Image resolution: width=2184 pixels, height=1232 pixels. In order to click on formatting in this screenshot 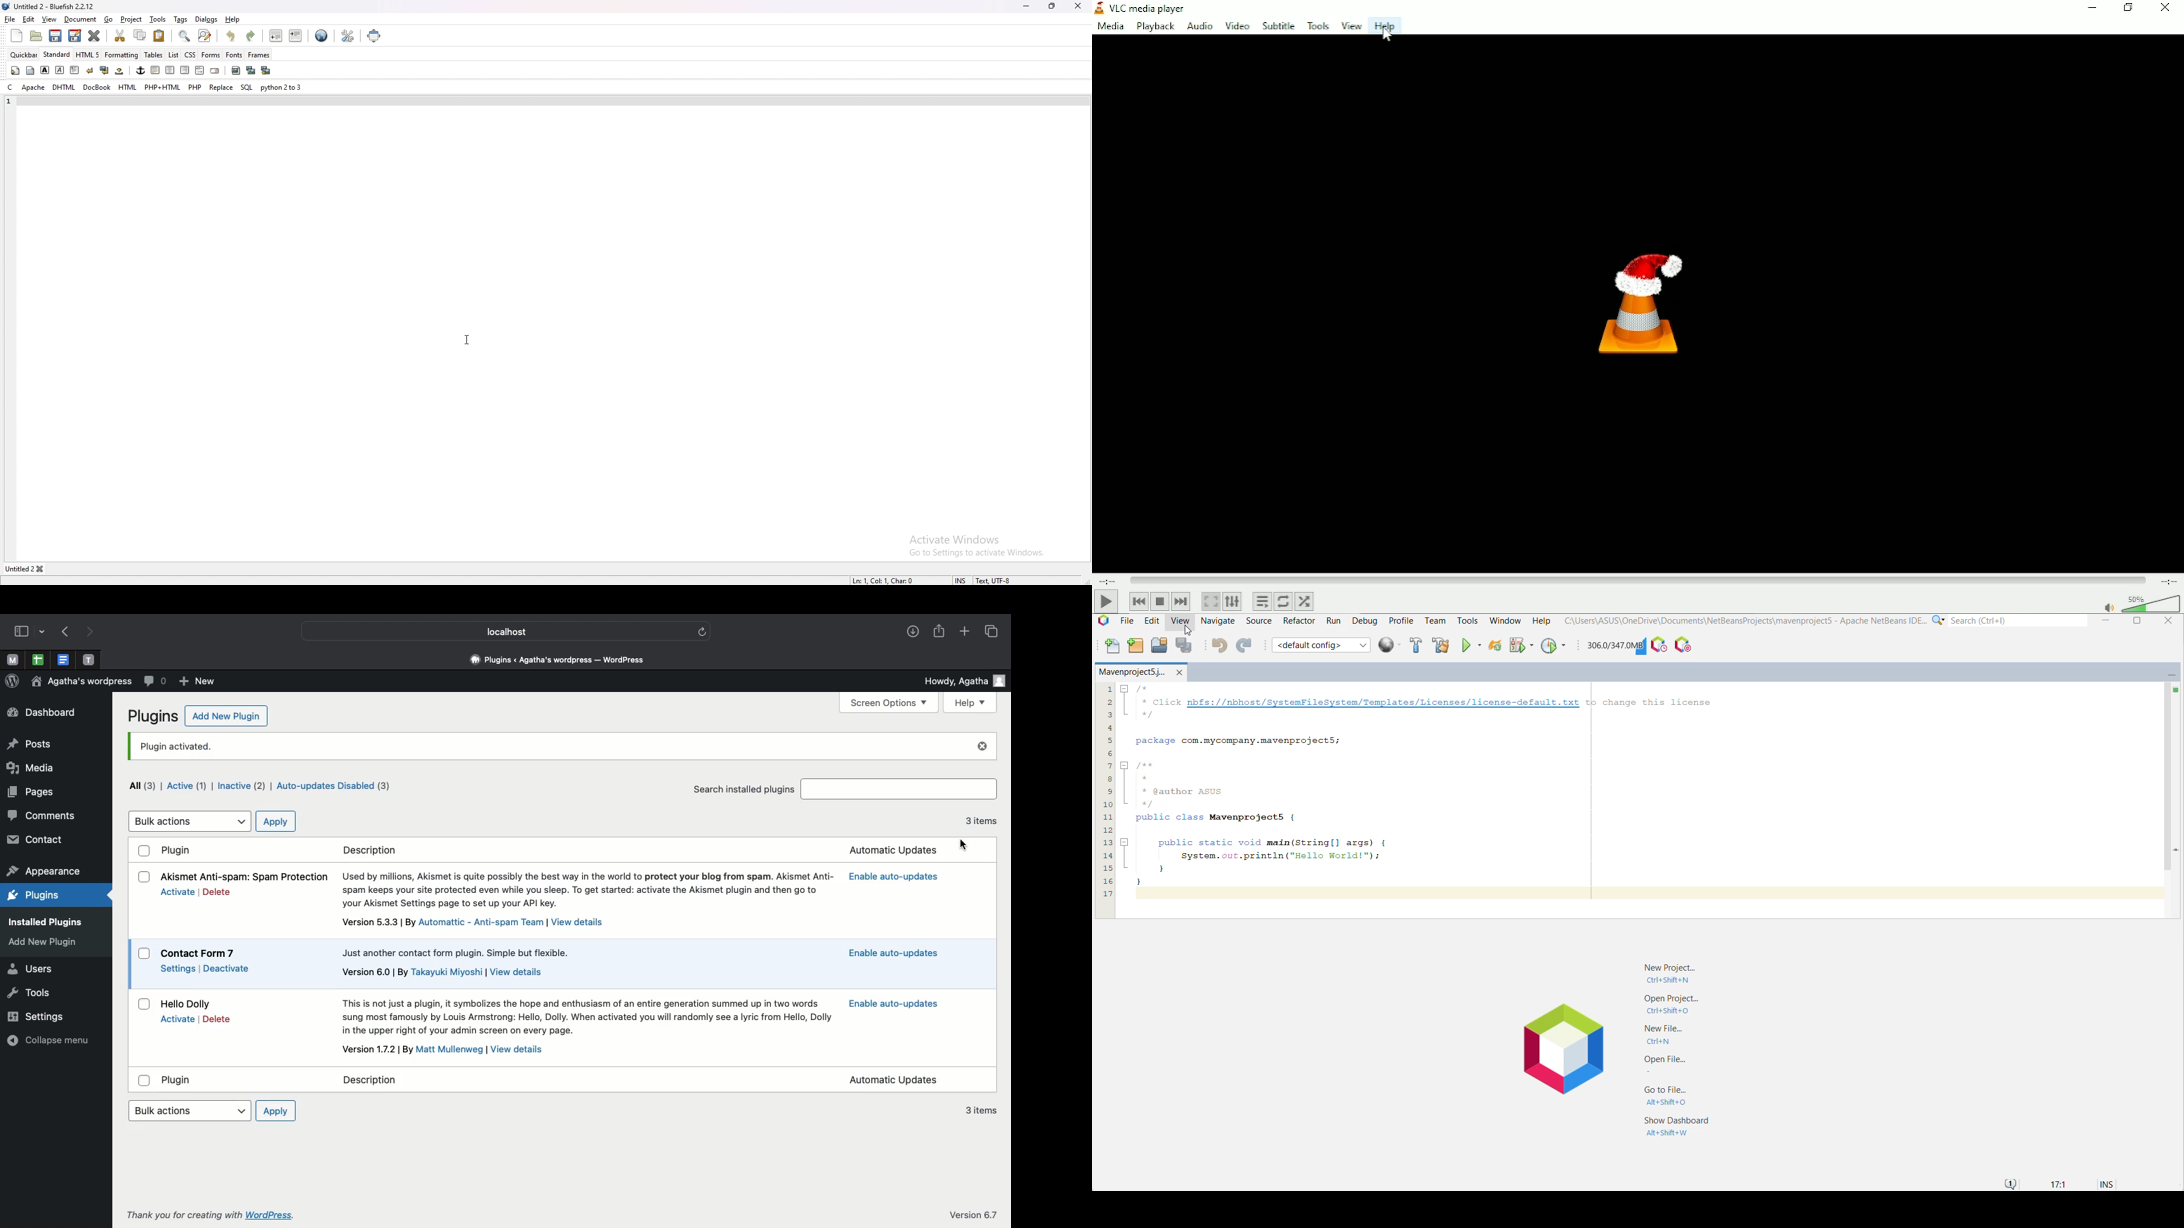, I will do `click(122, 55)`.